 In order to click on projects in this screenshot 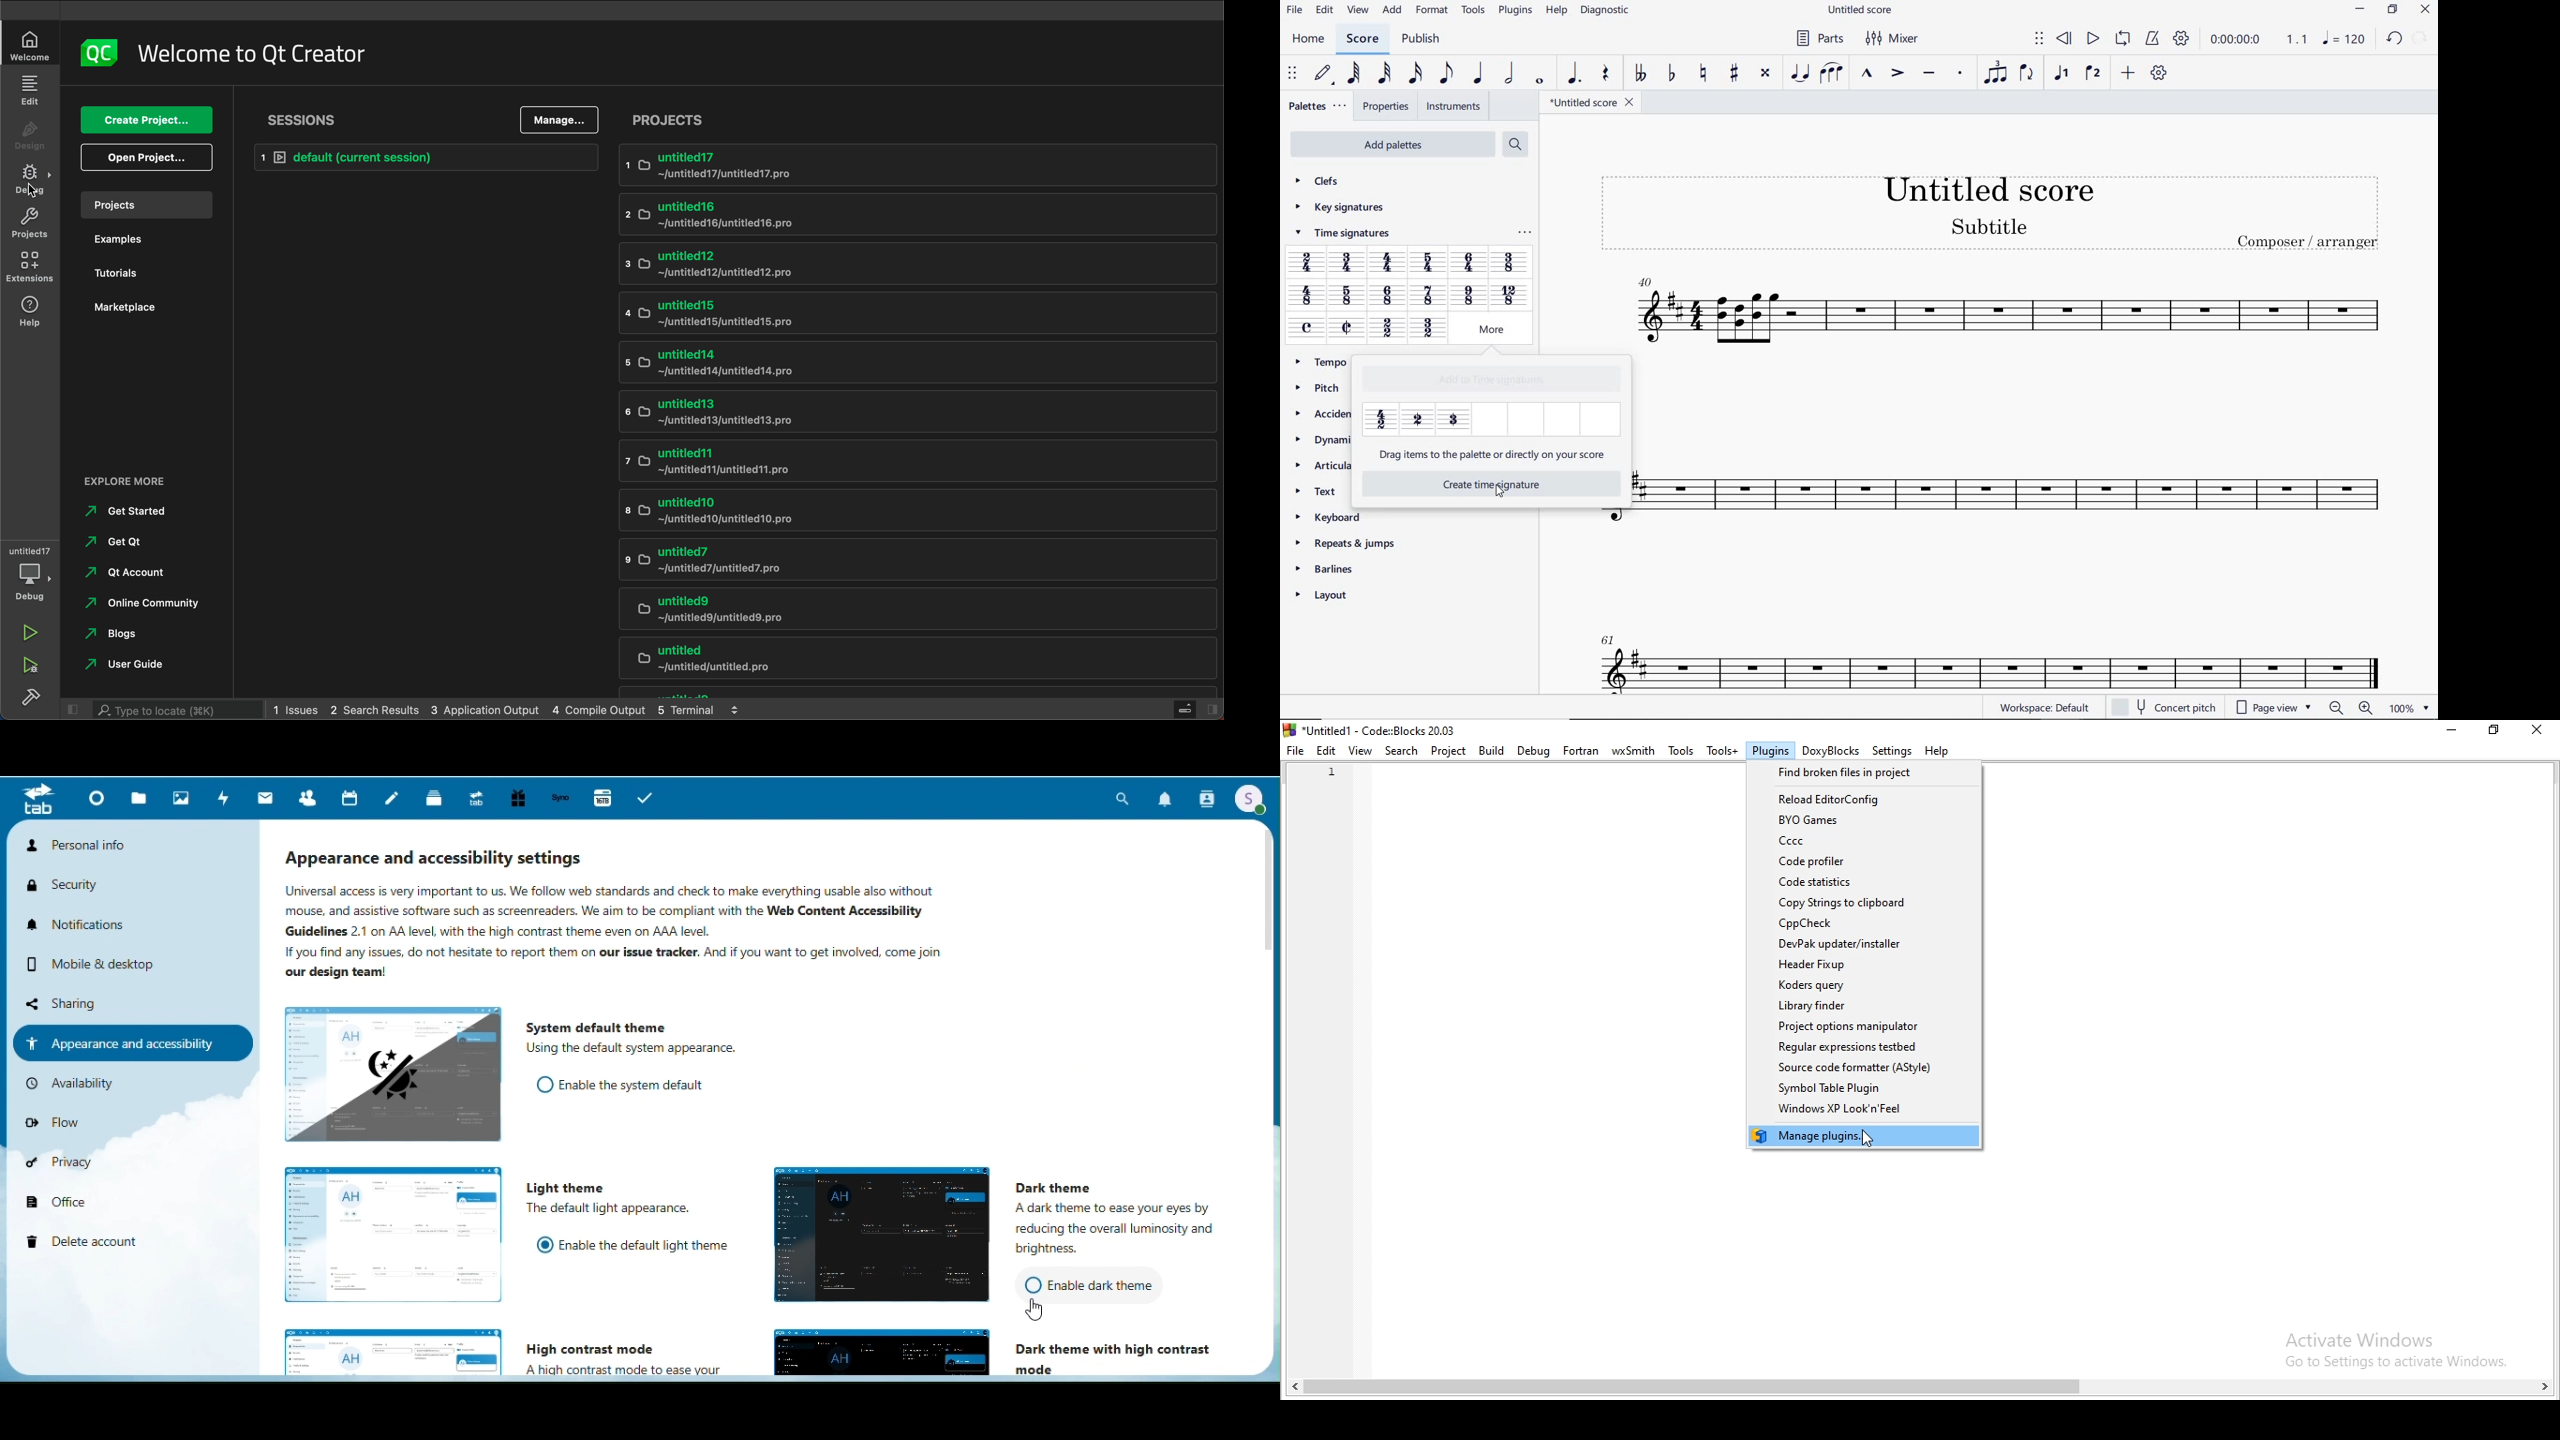, I will do `click(35, 223)`.